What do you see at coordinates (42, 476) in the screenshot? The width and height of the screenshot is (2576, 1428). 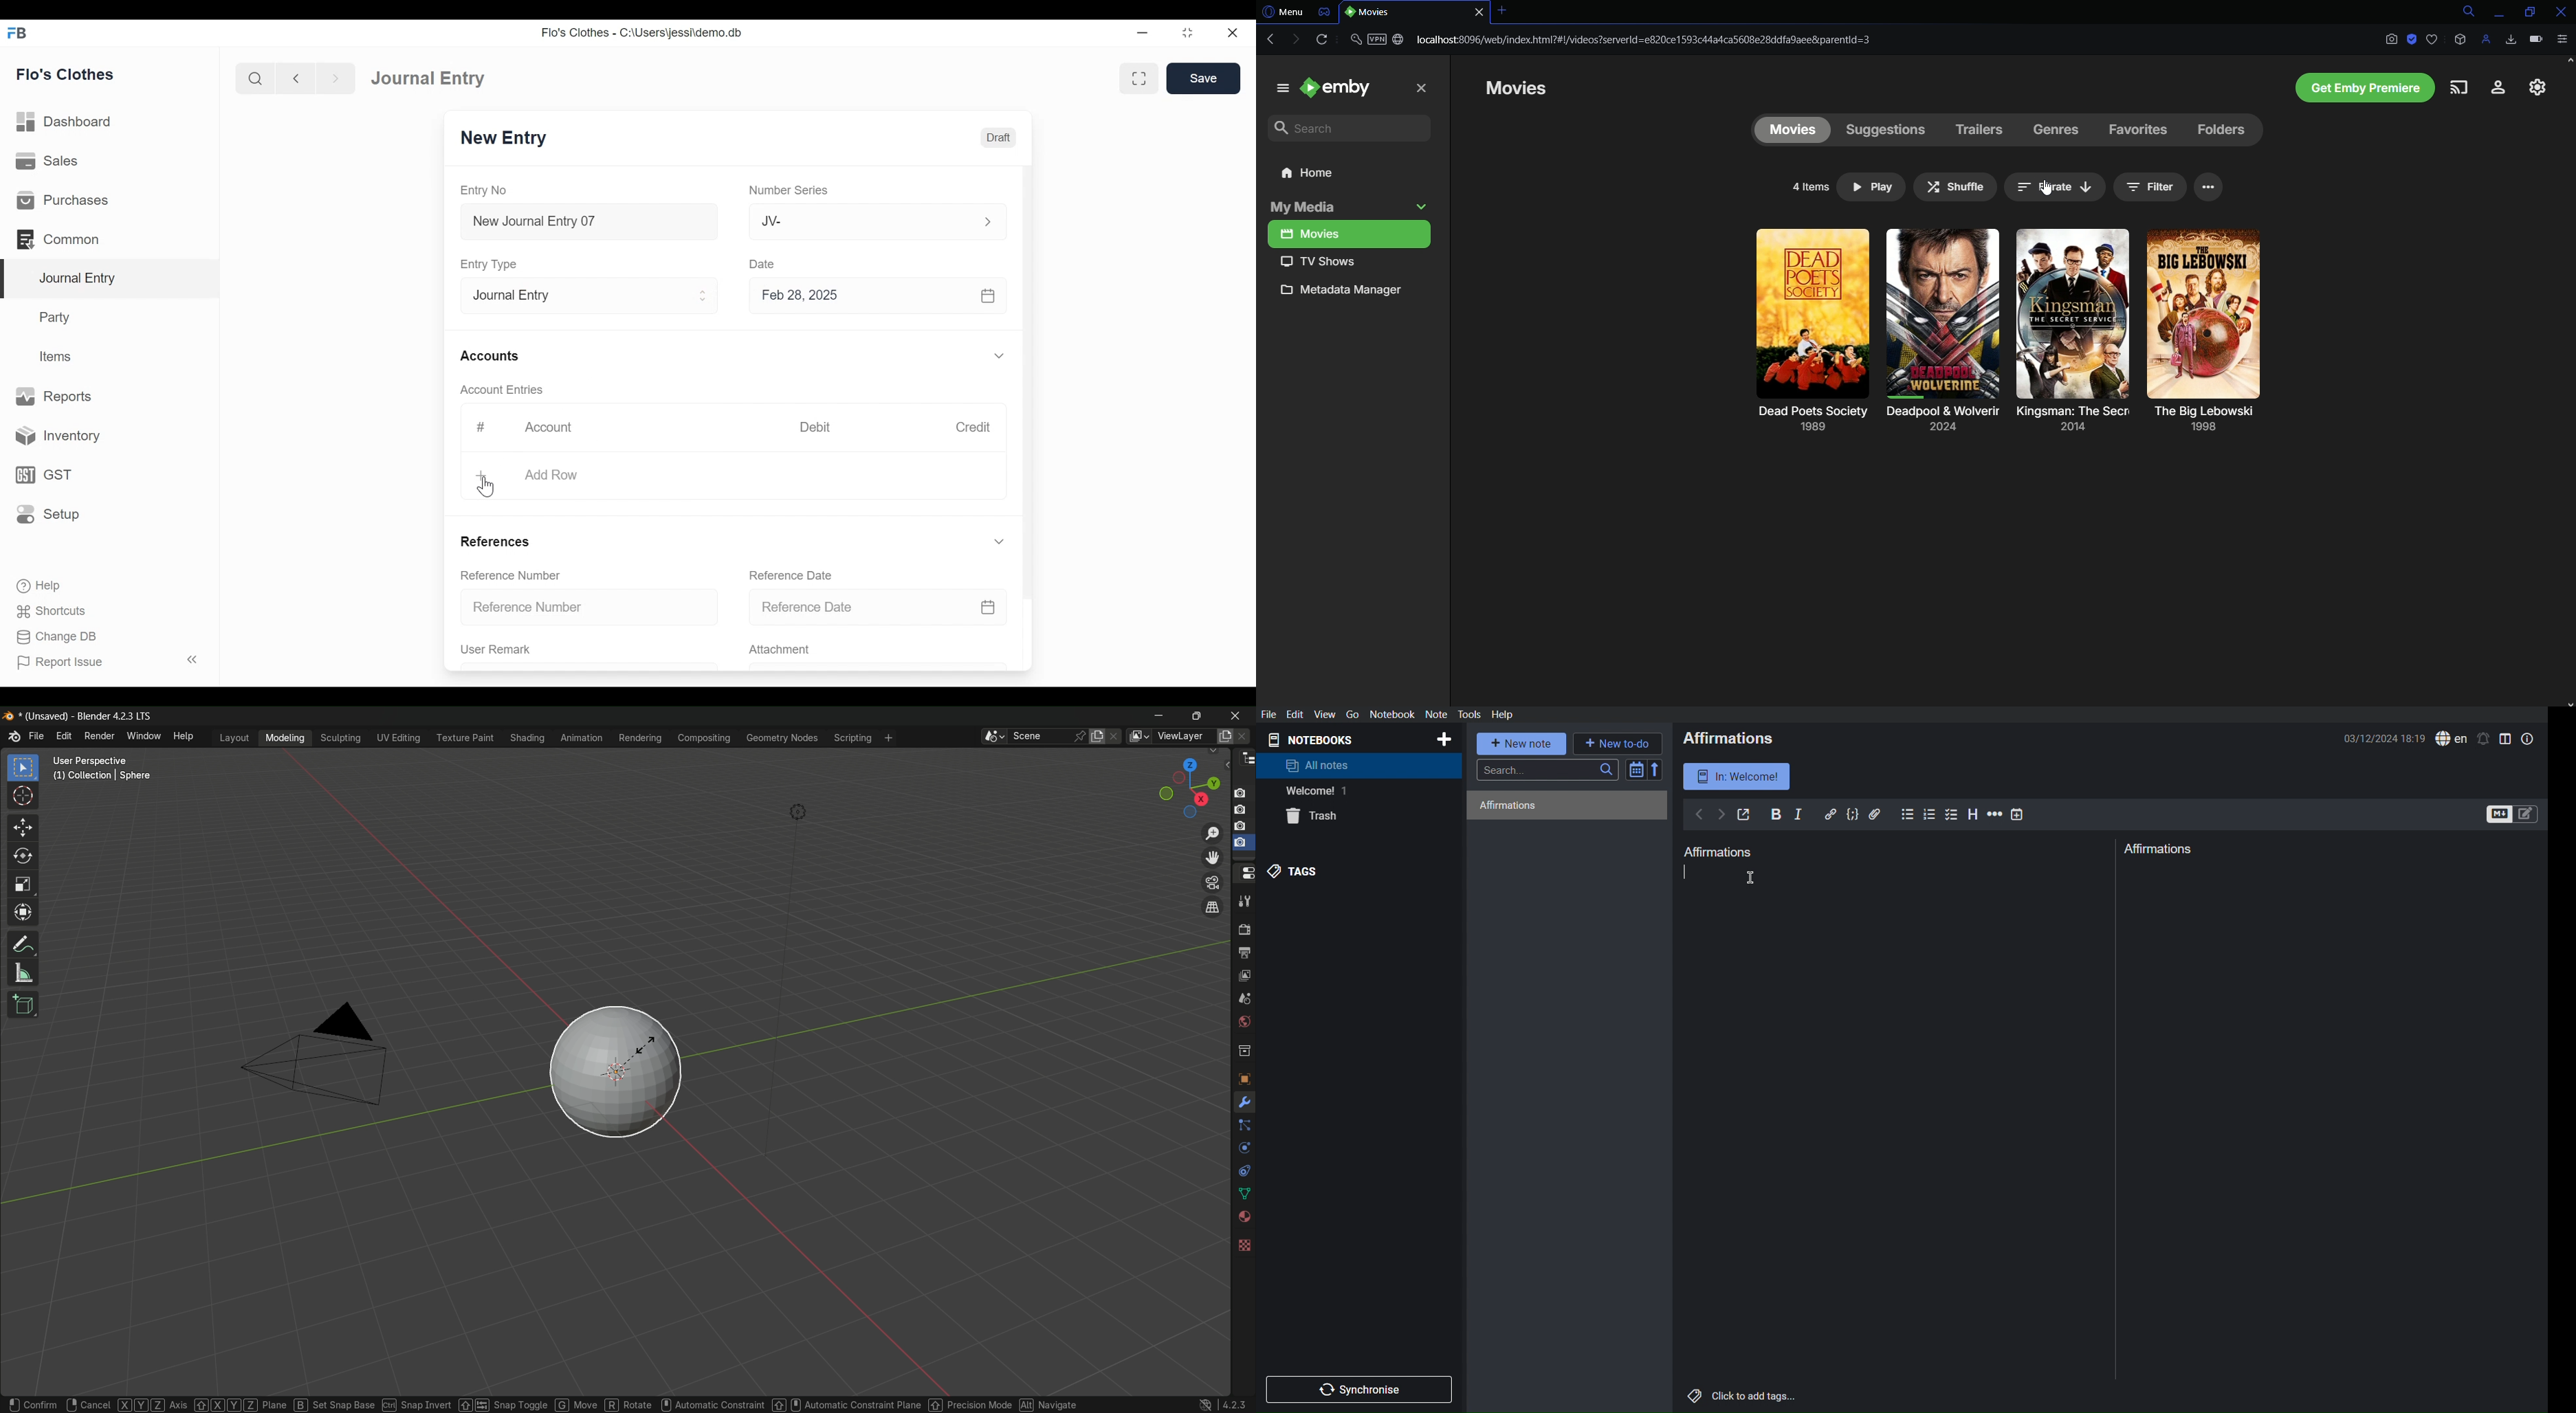 I see `GST` at bounding box center [42, 476].